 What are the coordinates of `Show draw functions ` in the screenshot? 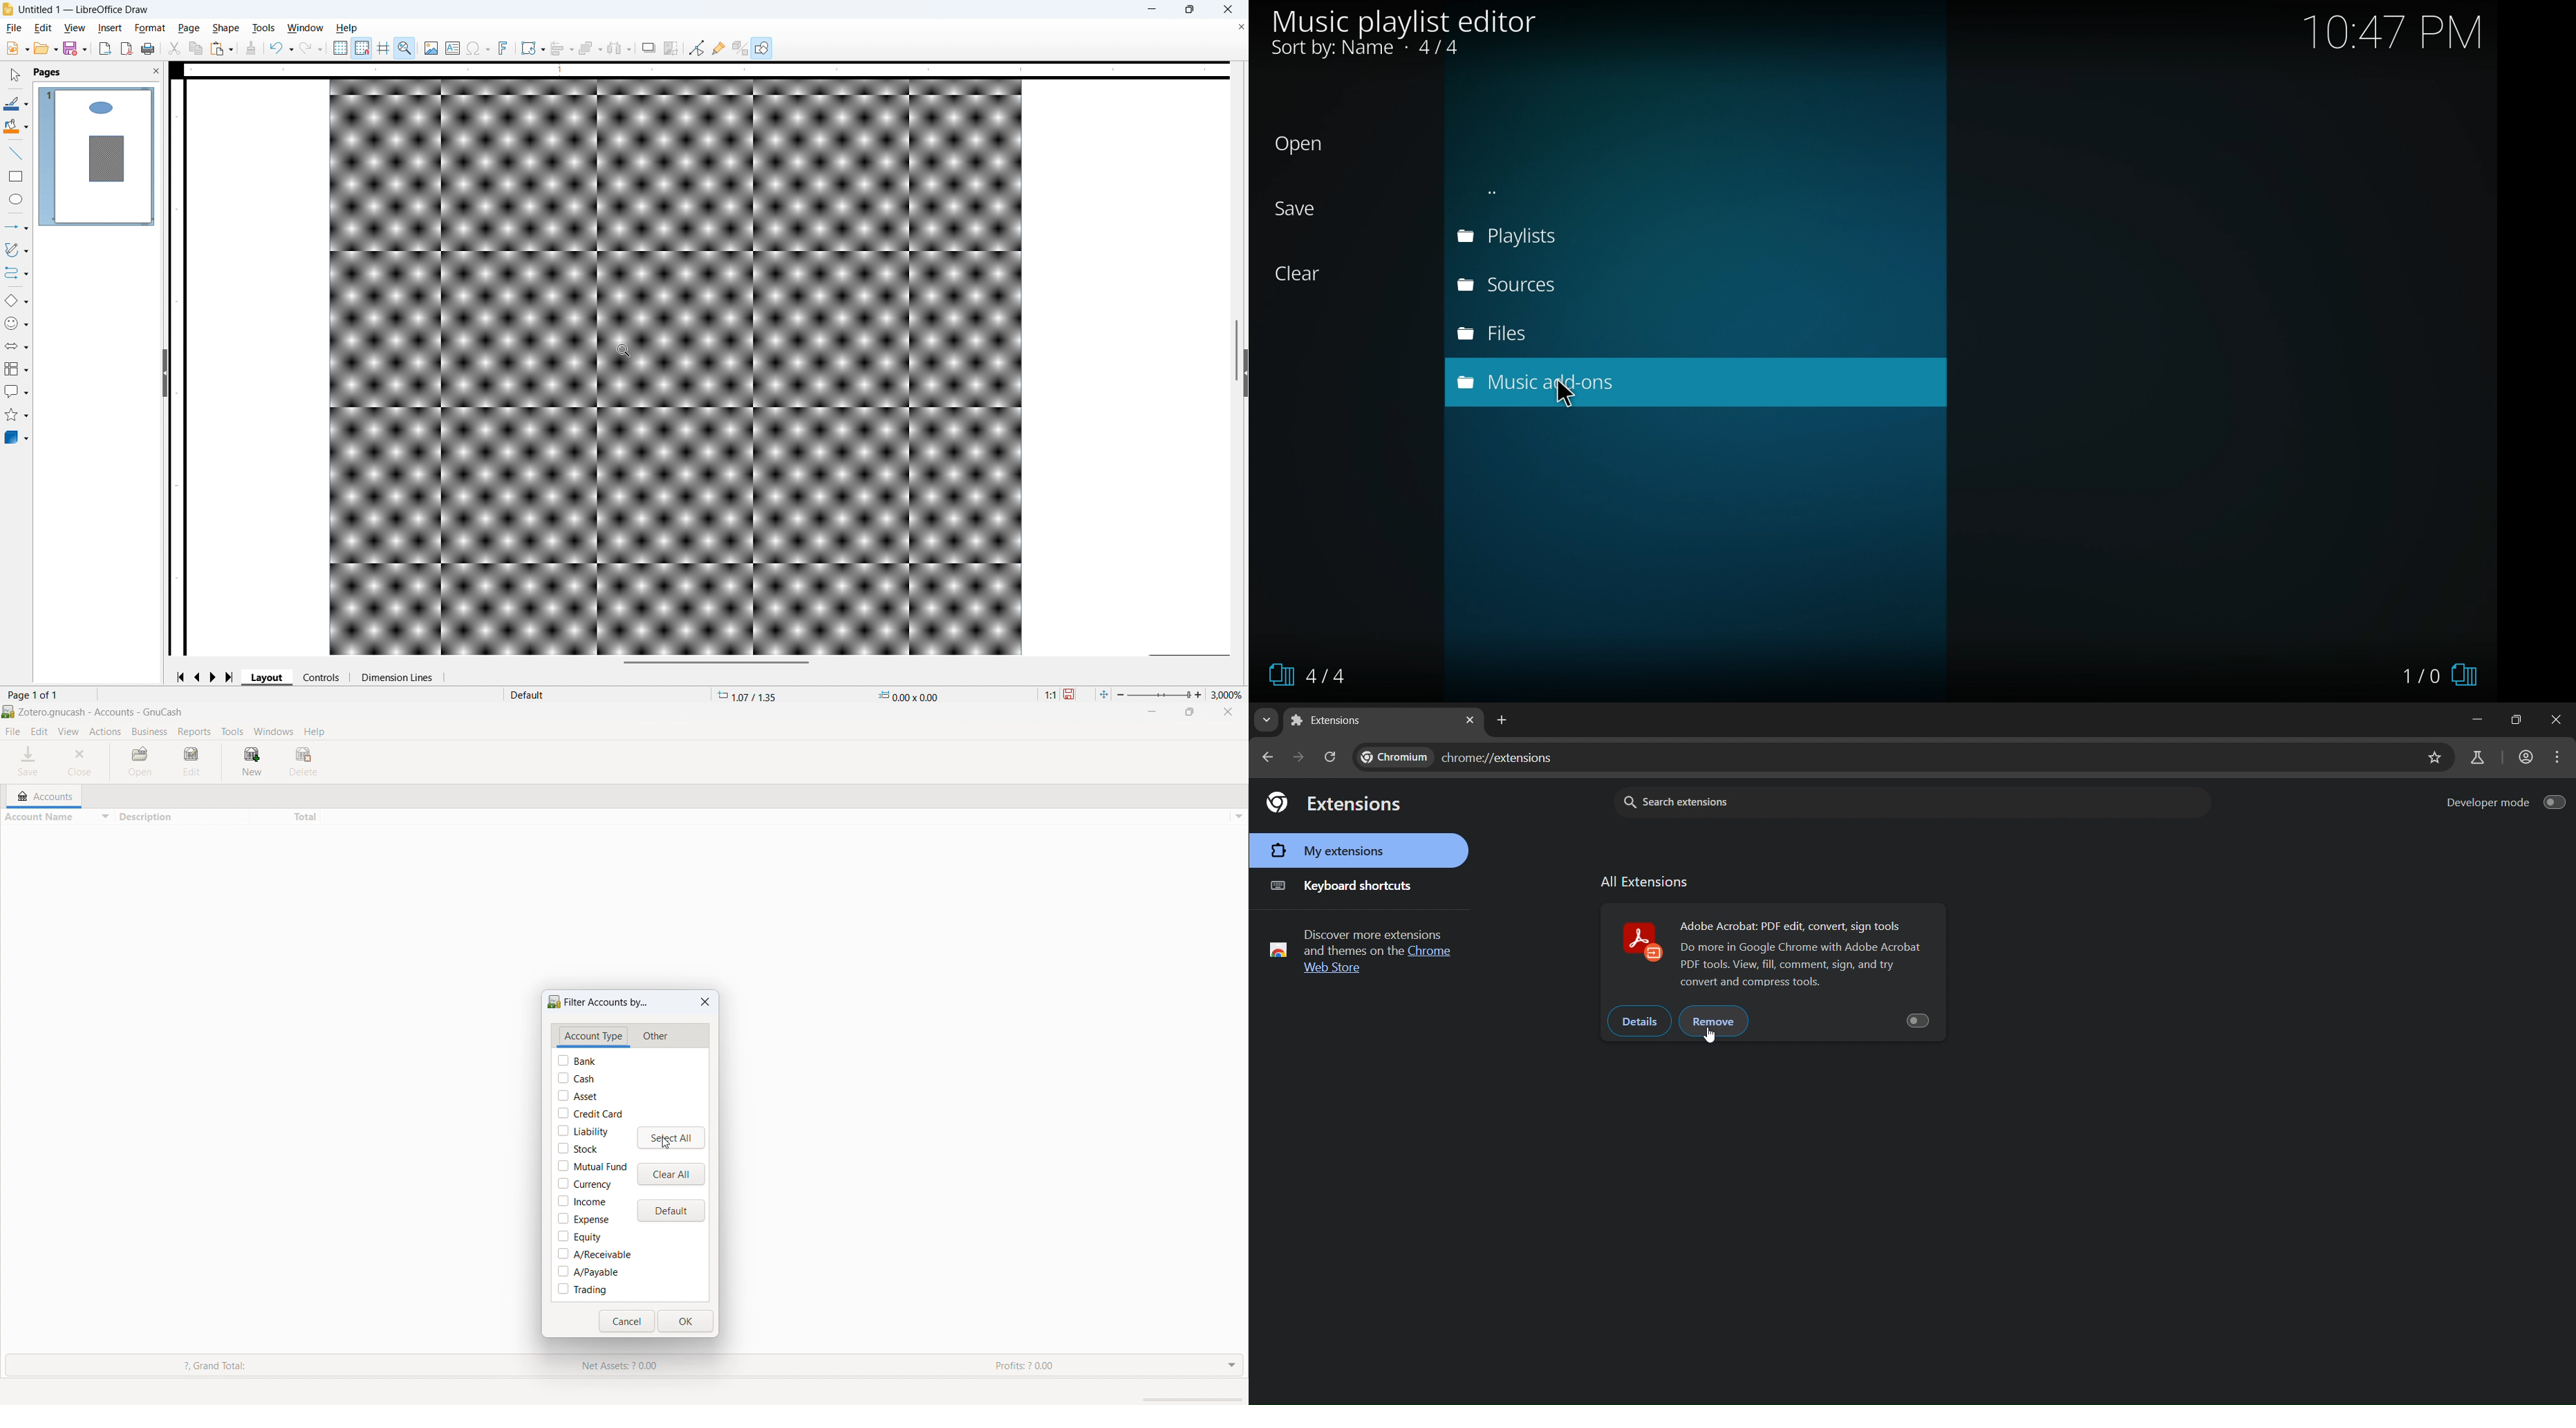 It's located at (762, 47).